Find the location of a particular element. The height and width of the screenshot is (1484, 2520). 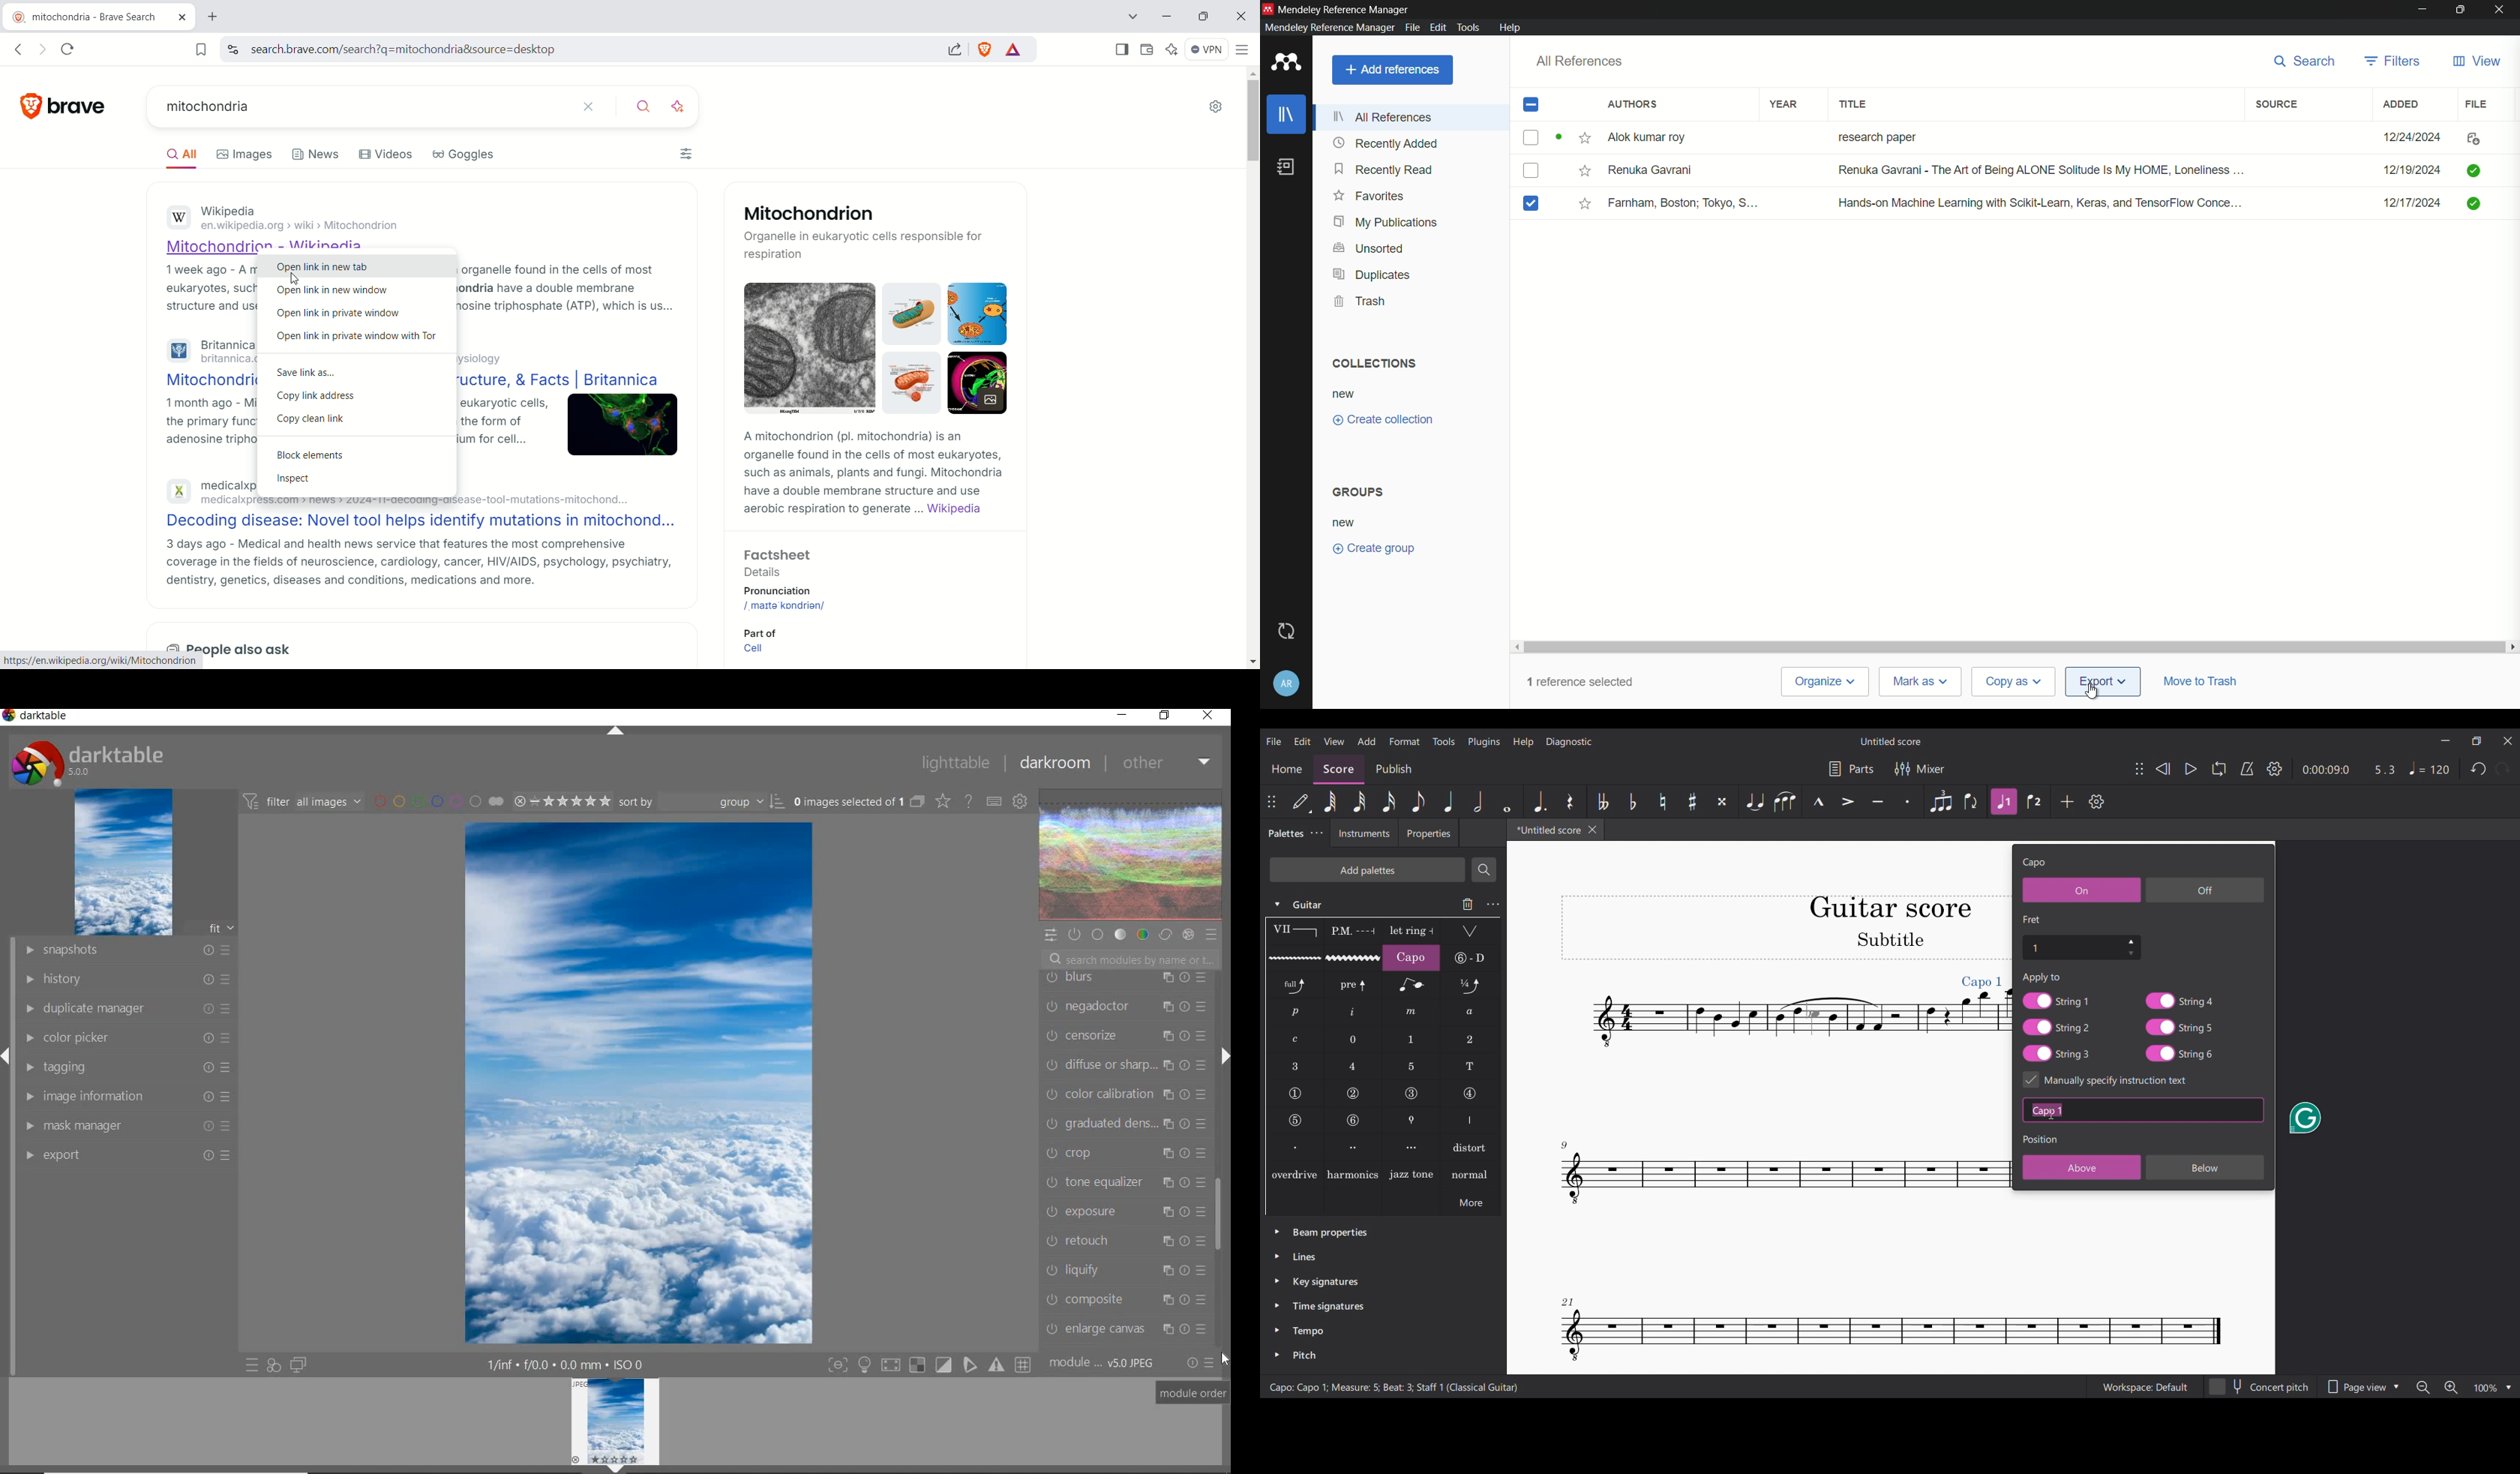

goggles is located at coordinates (464, 158).